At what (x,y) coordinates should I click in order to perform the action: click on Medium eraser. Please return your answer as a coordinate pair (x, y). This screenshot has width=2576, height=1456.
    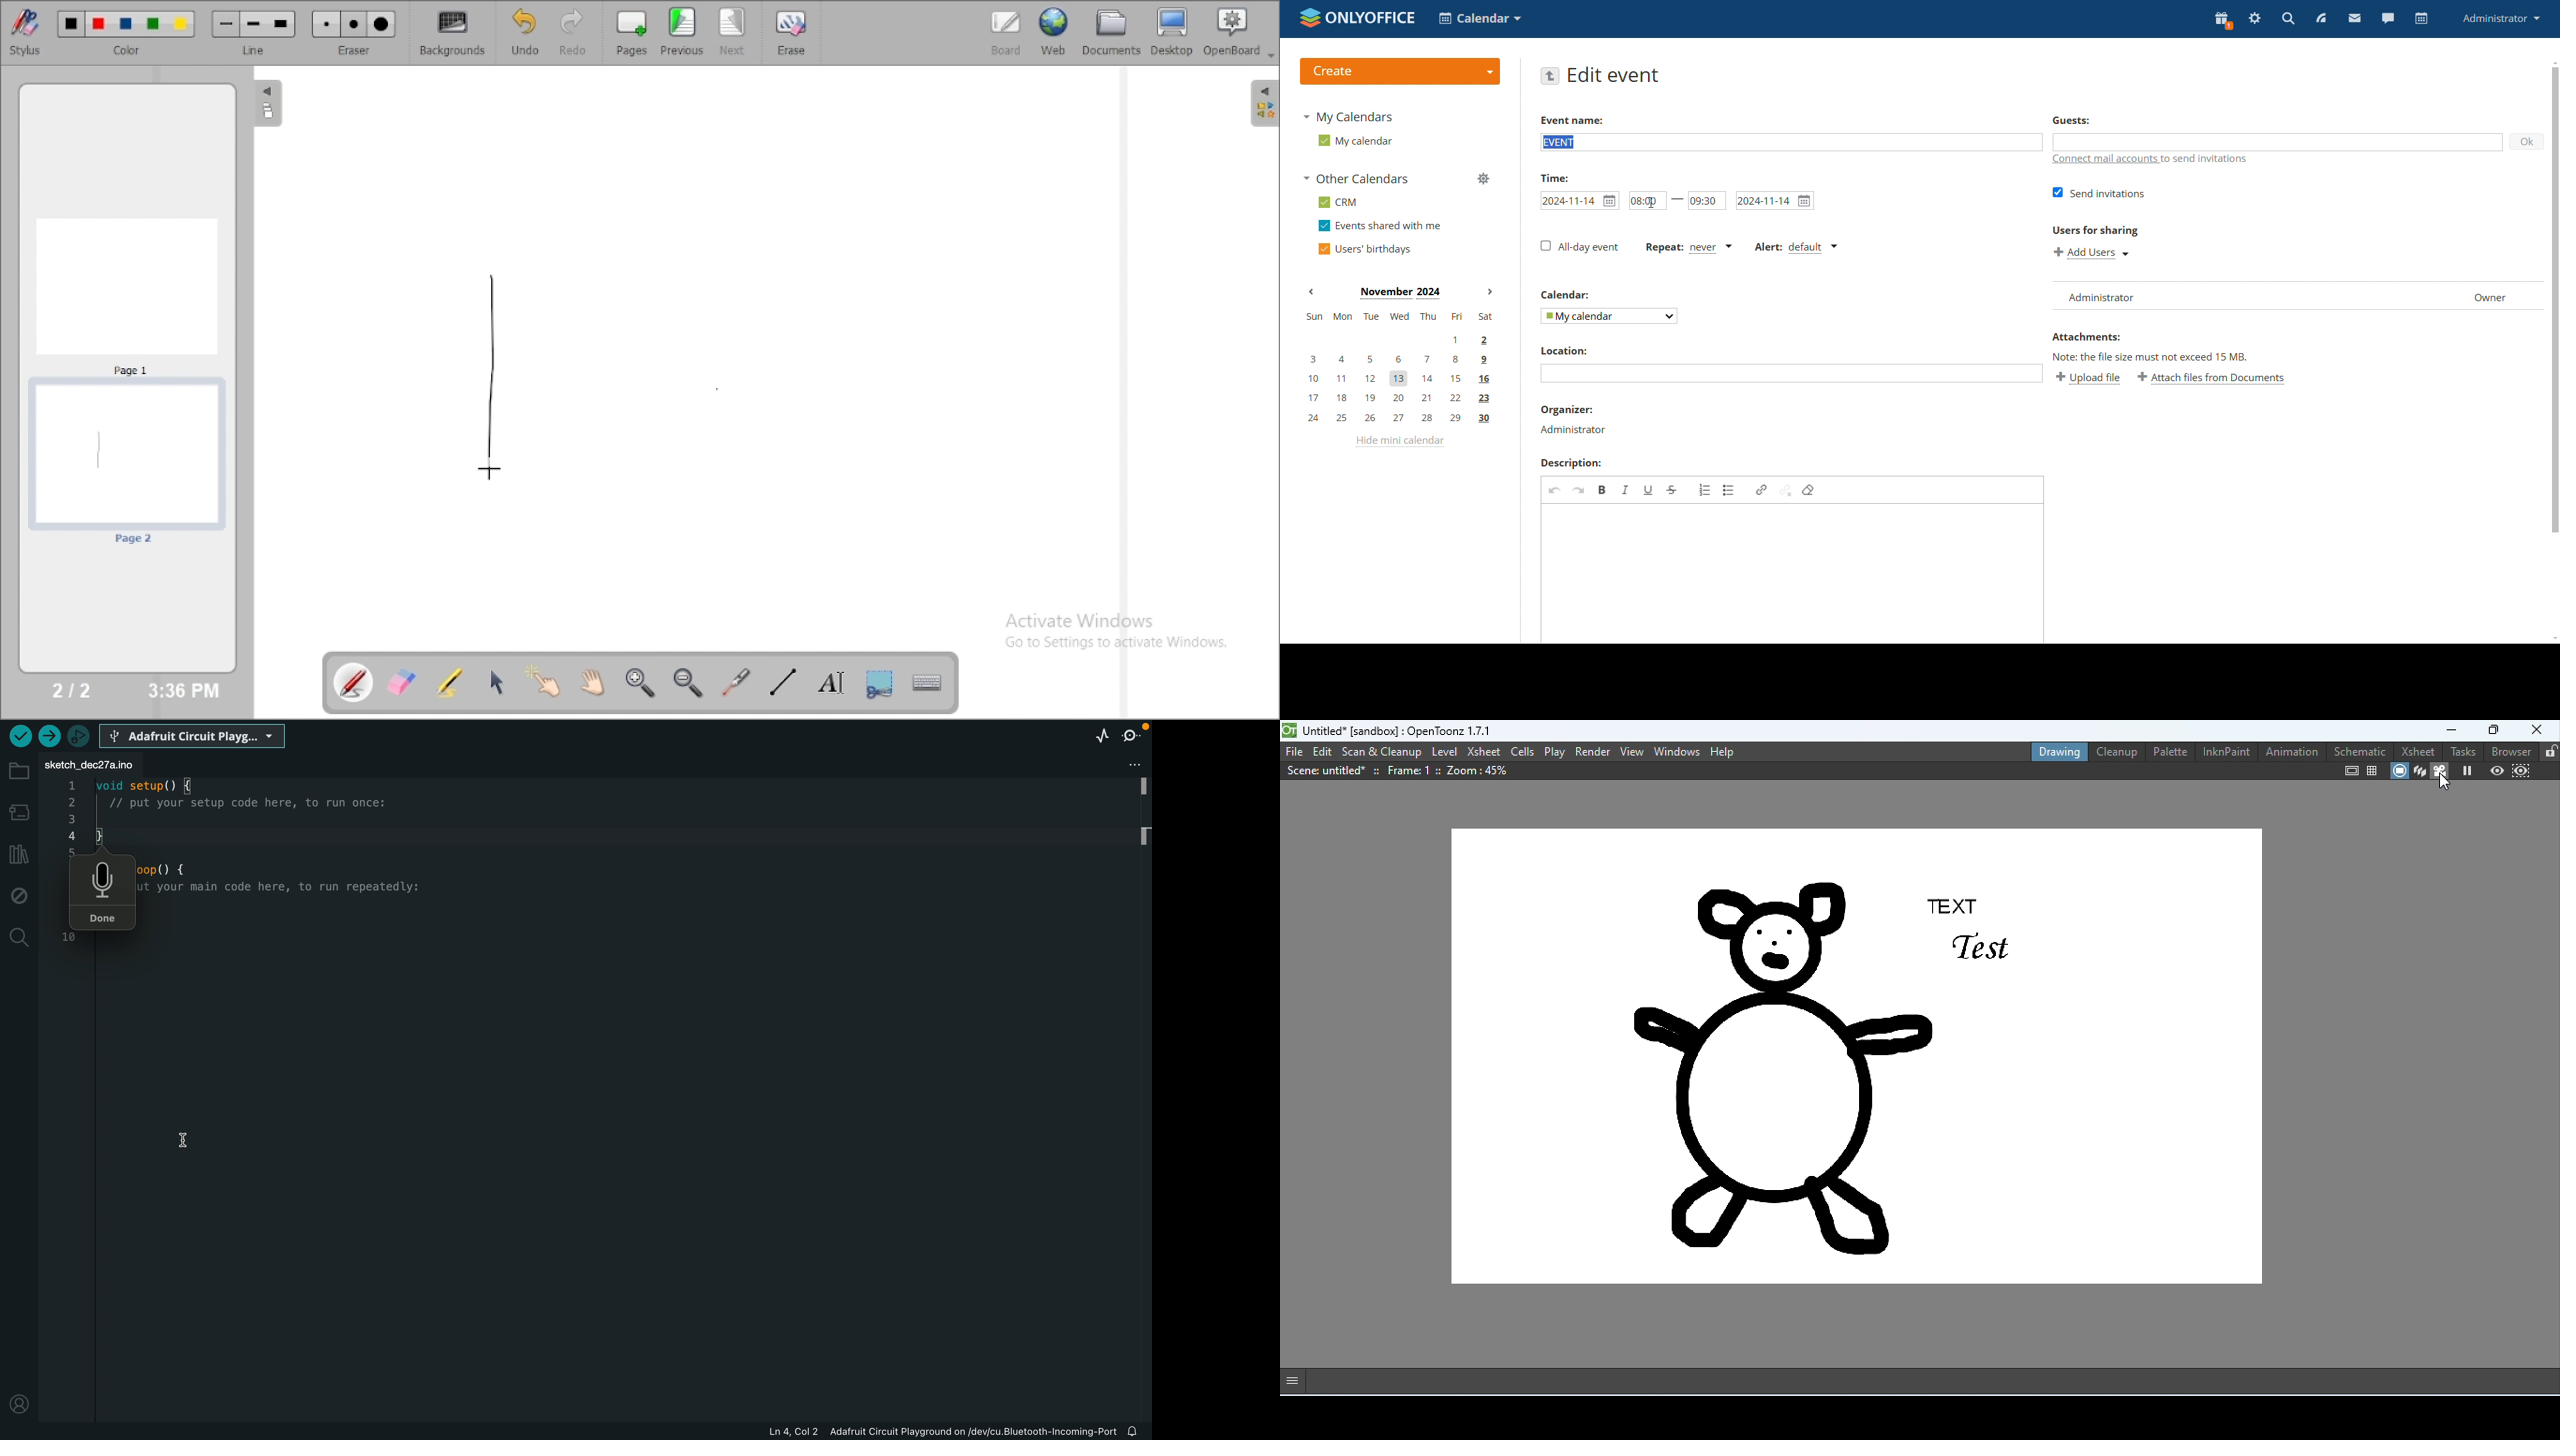
    Looking at the image, I should click on (354, 25).